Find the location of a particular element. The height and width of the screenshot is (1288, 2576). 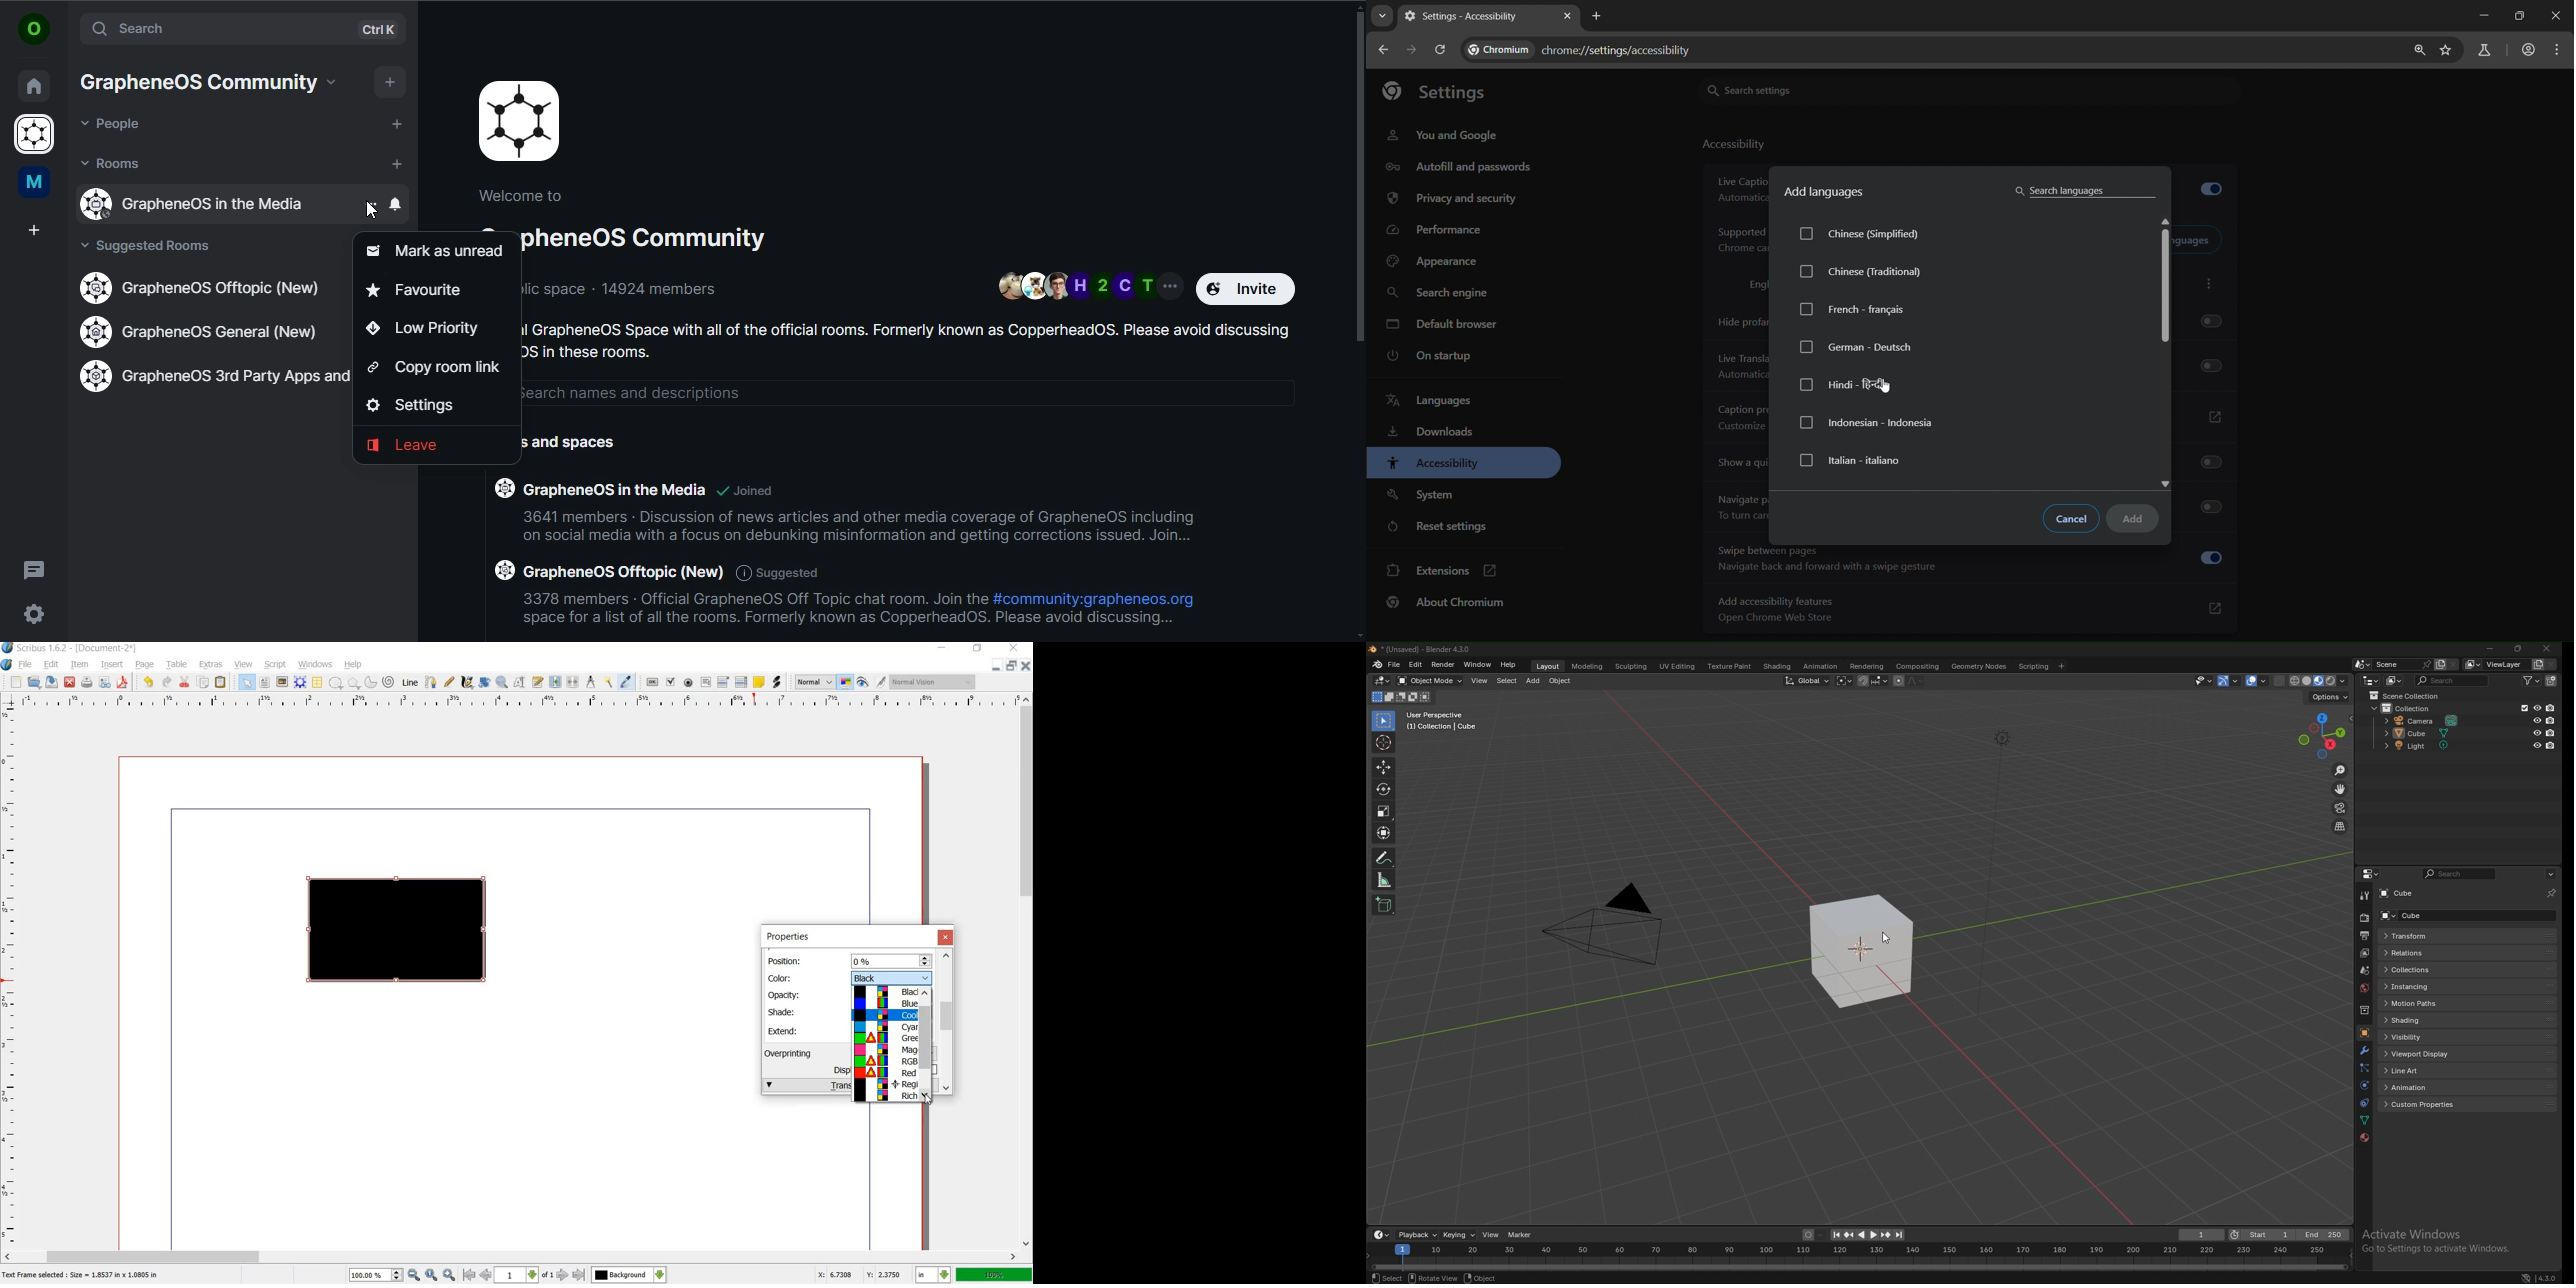

ruler is located at coordinates (515, 702).